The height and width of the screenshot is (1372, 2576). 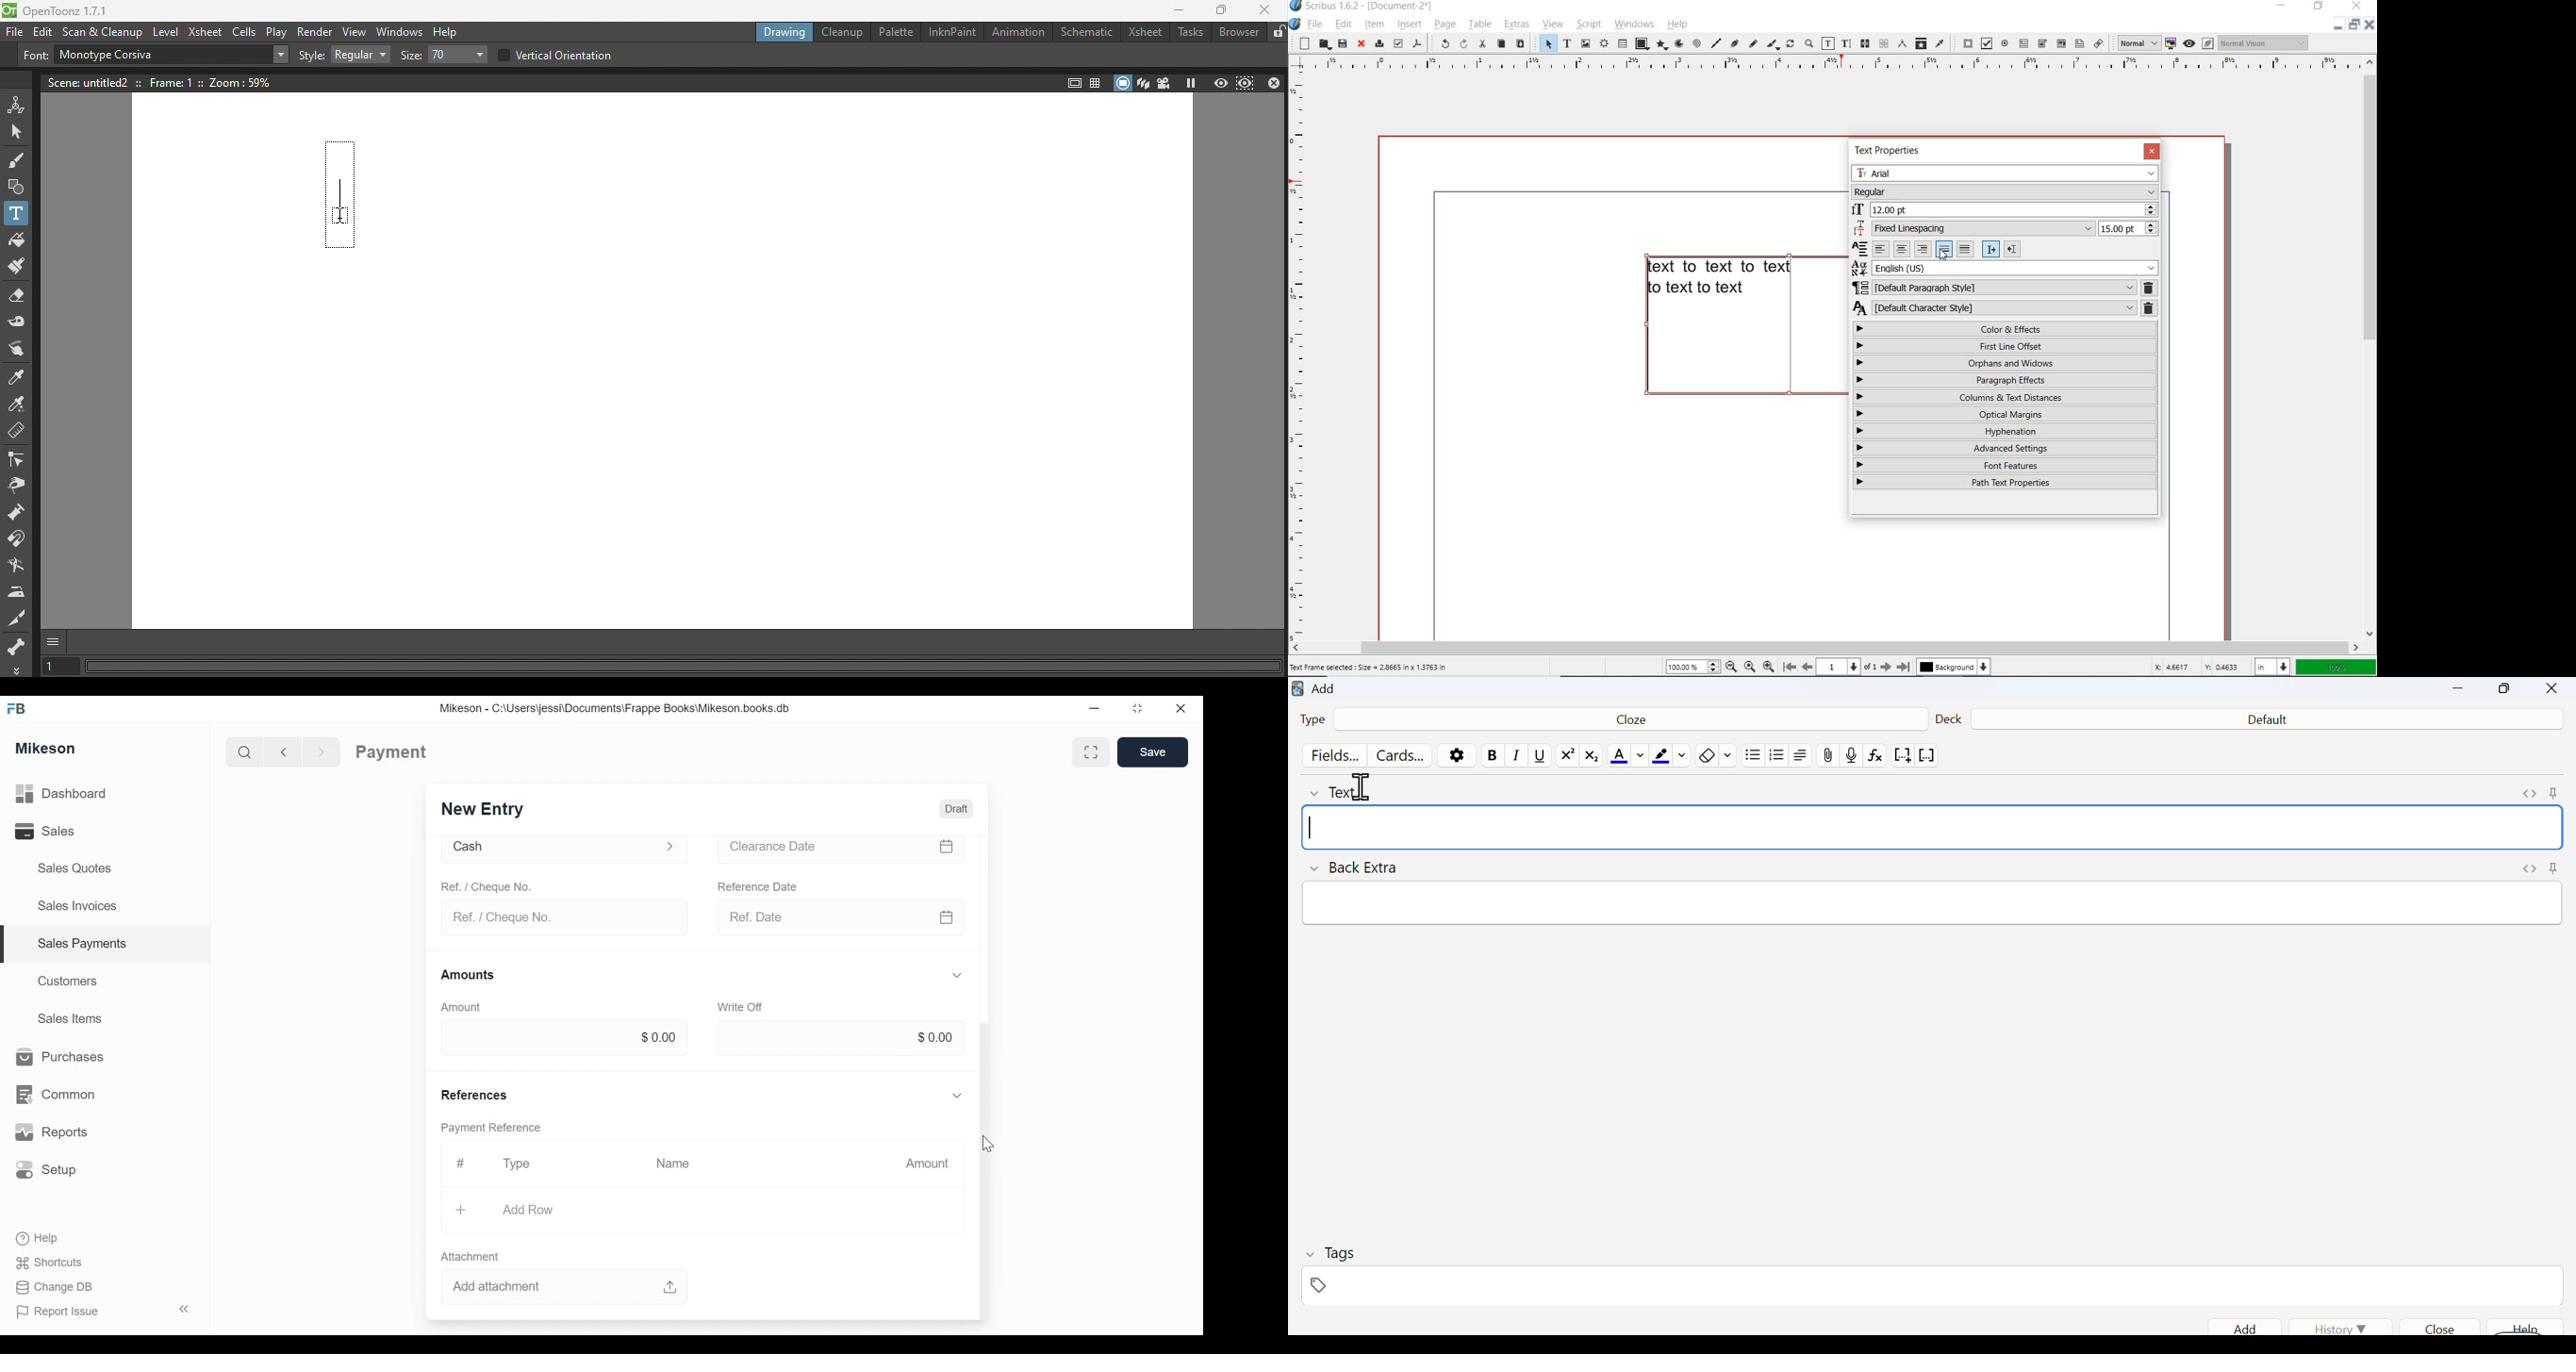 I want to click on undo, so click(x=1442, y=43).